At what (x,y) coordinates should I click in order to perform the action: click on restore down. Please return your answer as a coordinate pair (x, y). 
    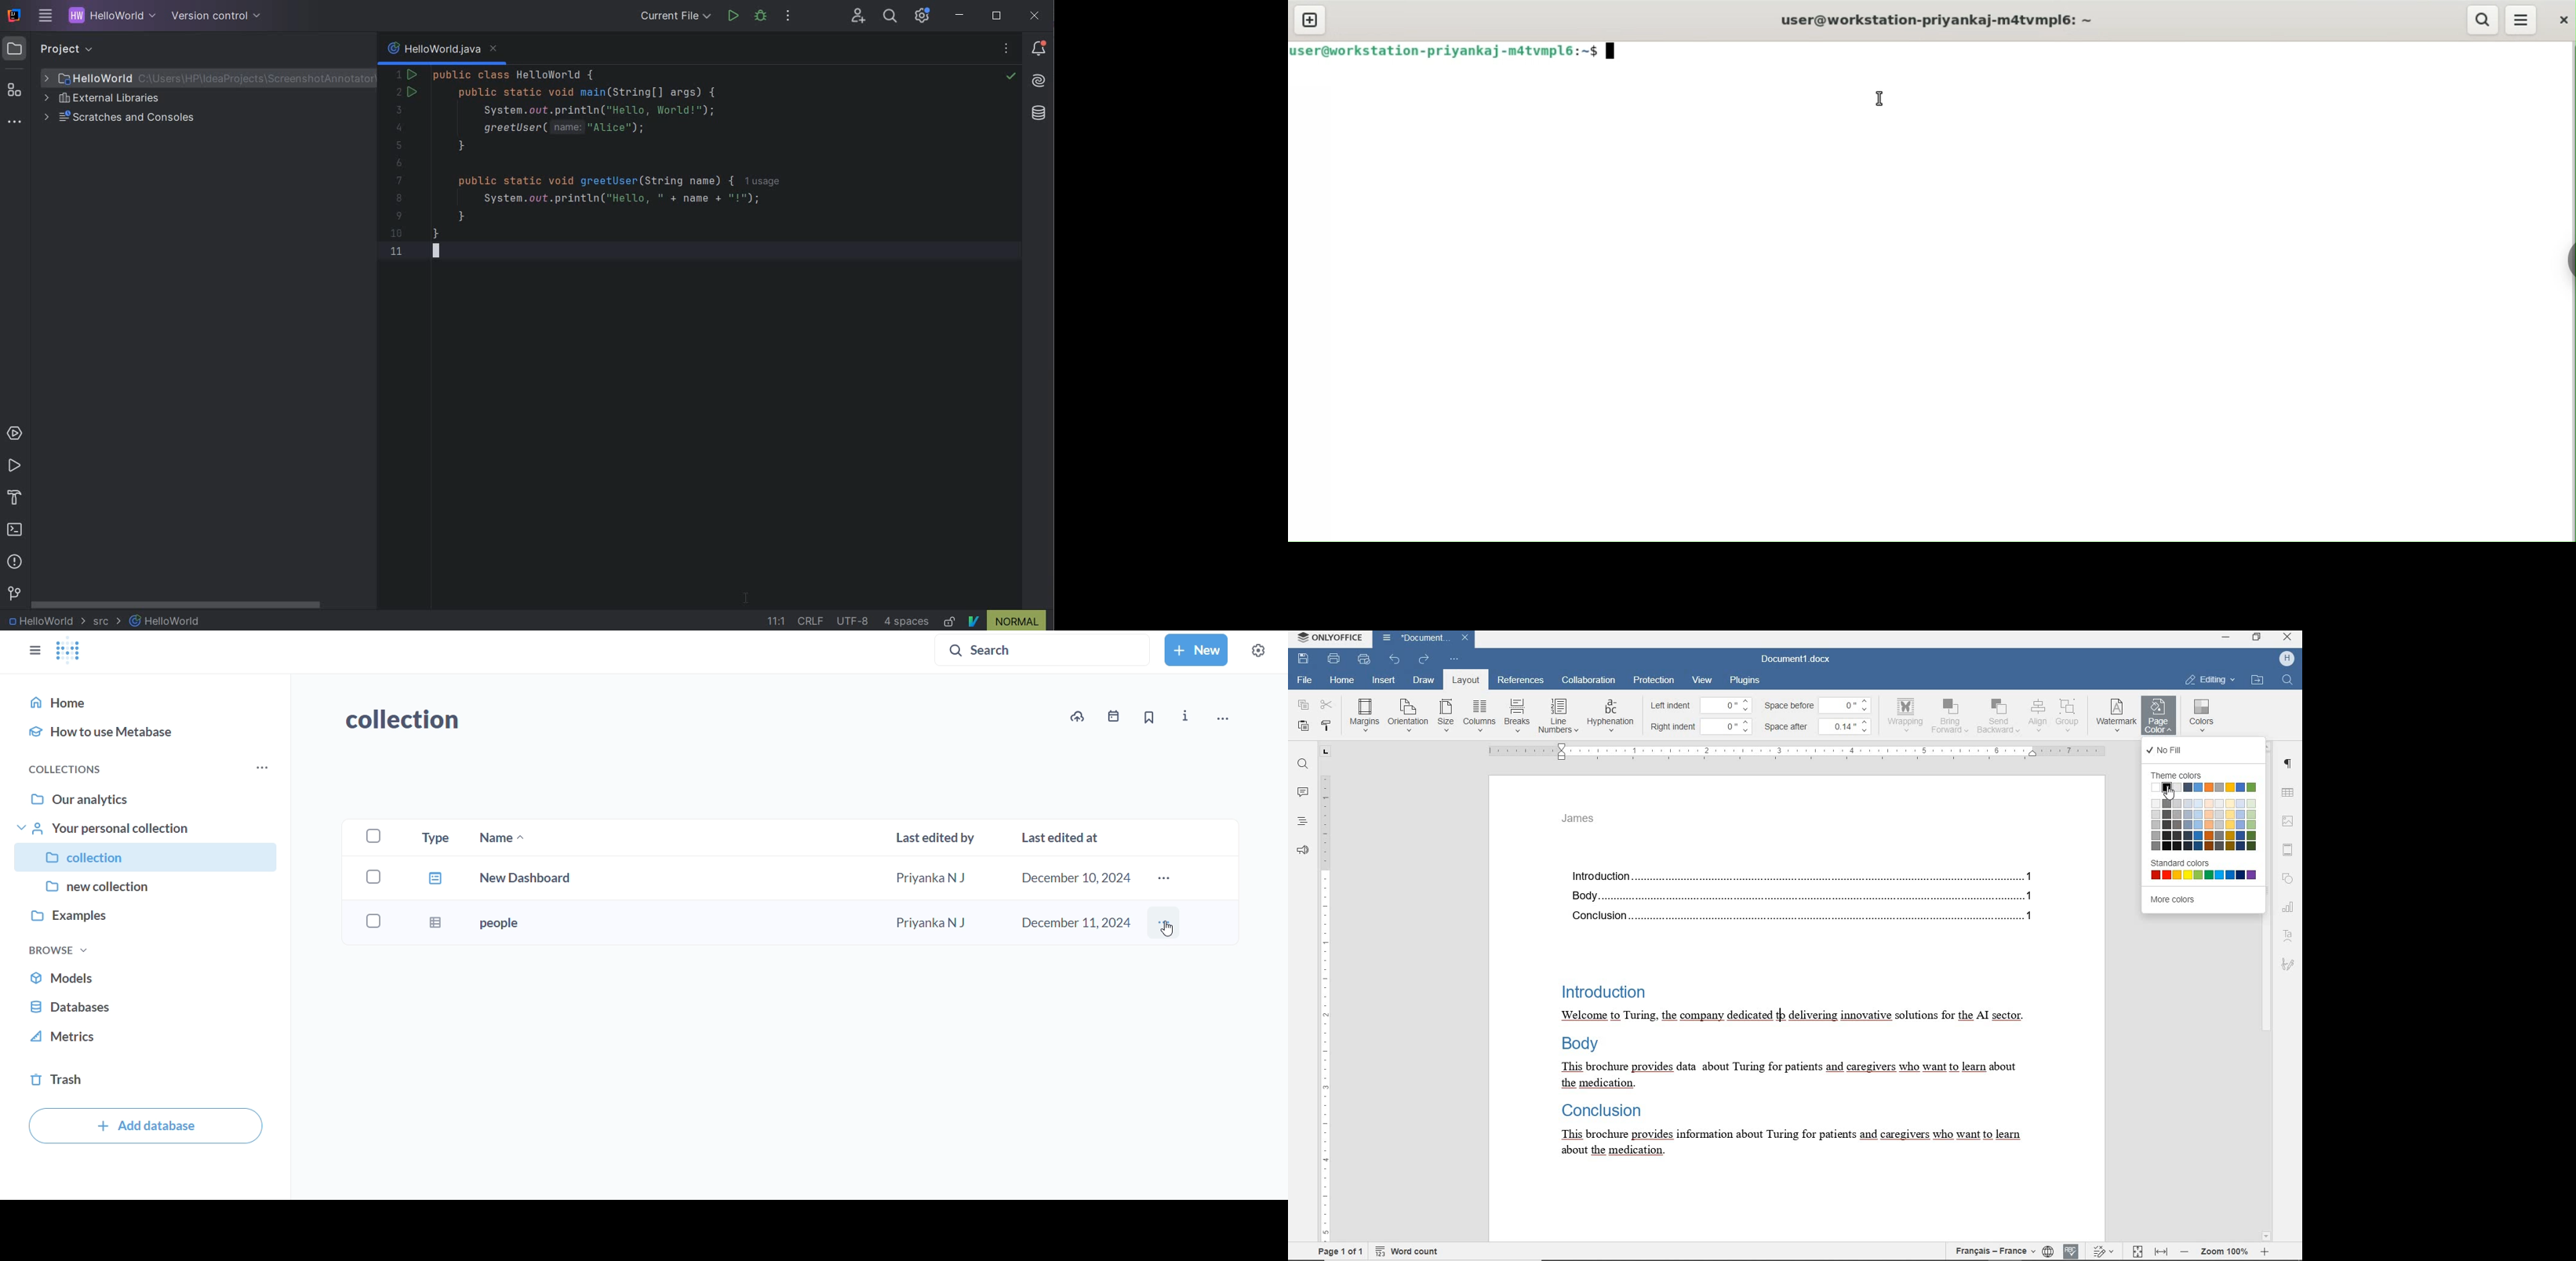
    Looking at the image, I should click on (2259, 638).